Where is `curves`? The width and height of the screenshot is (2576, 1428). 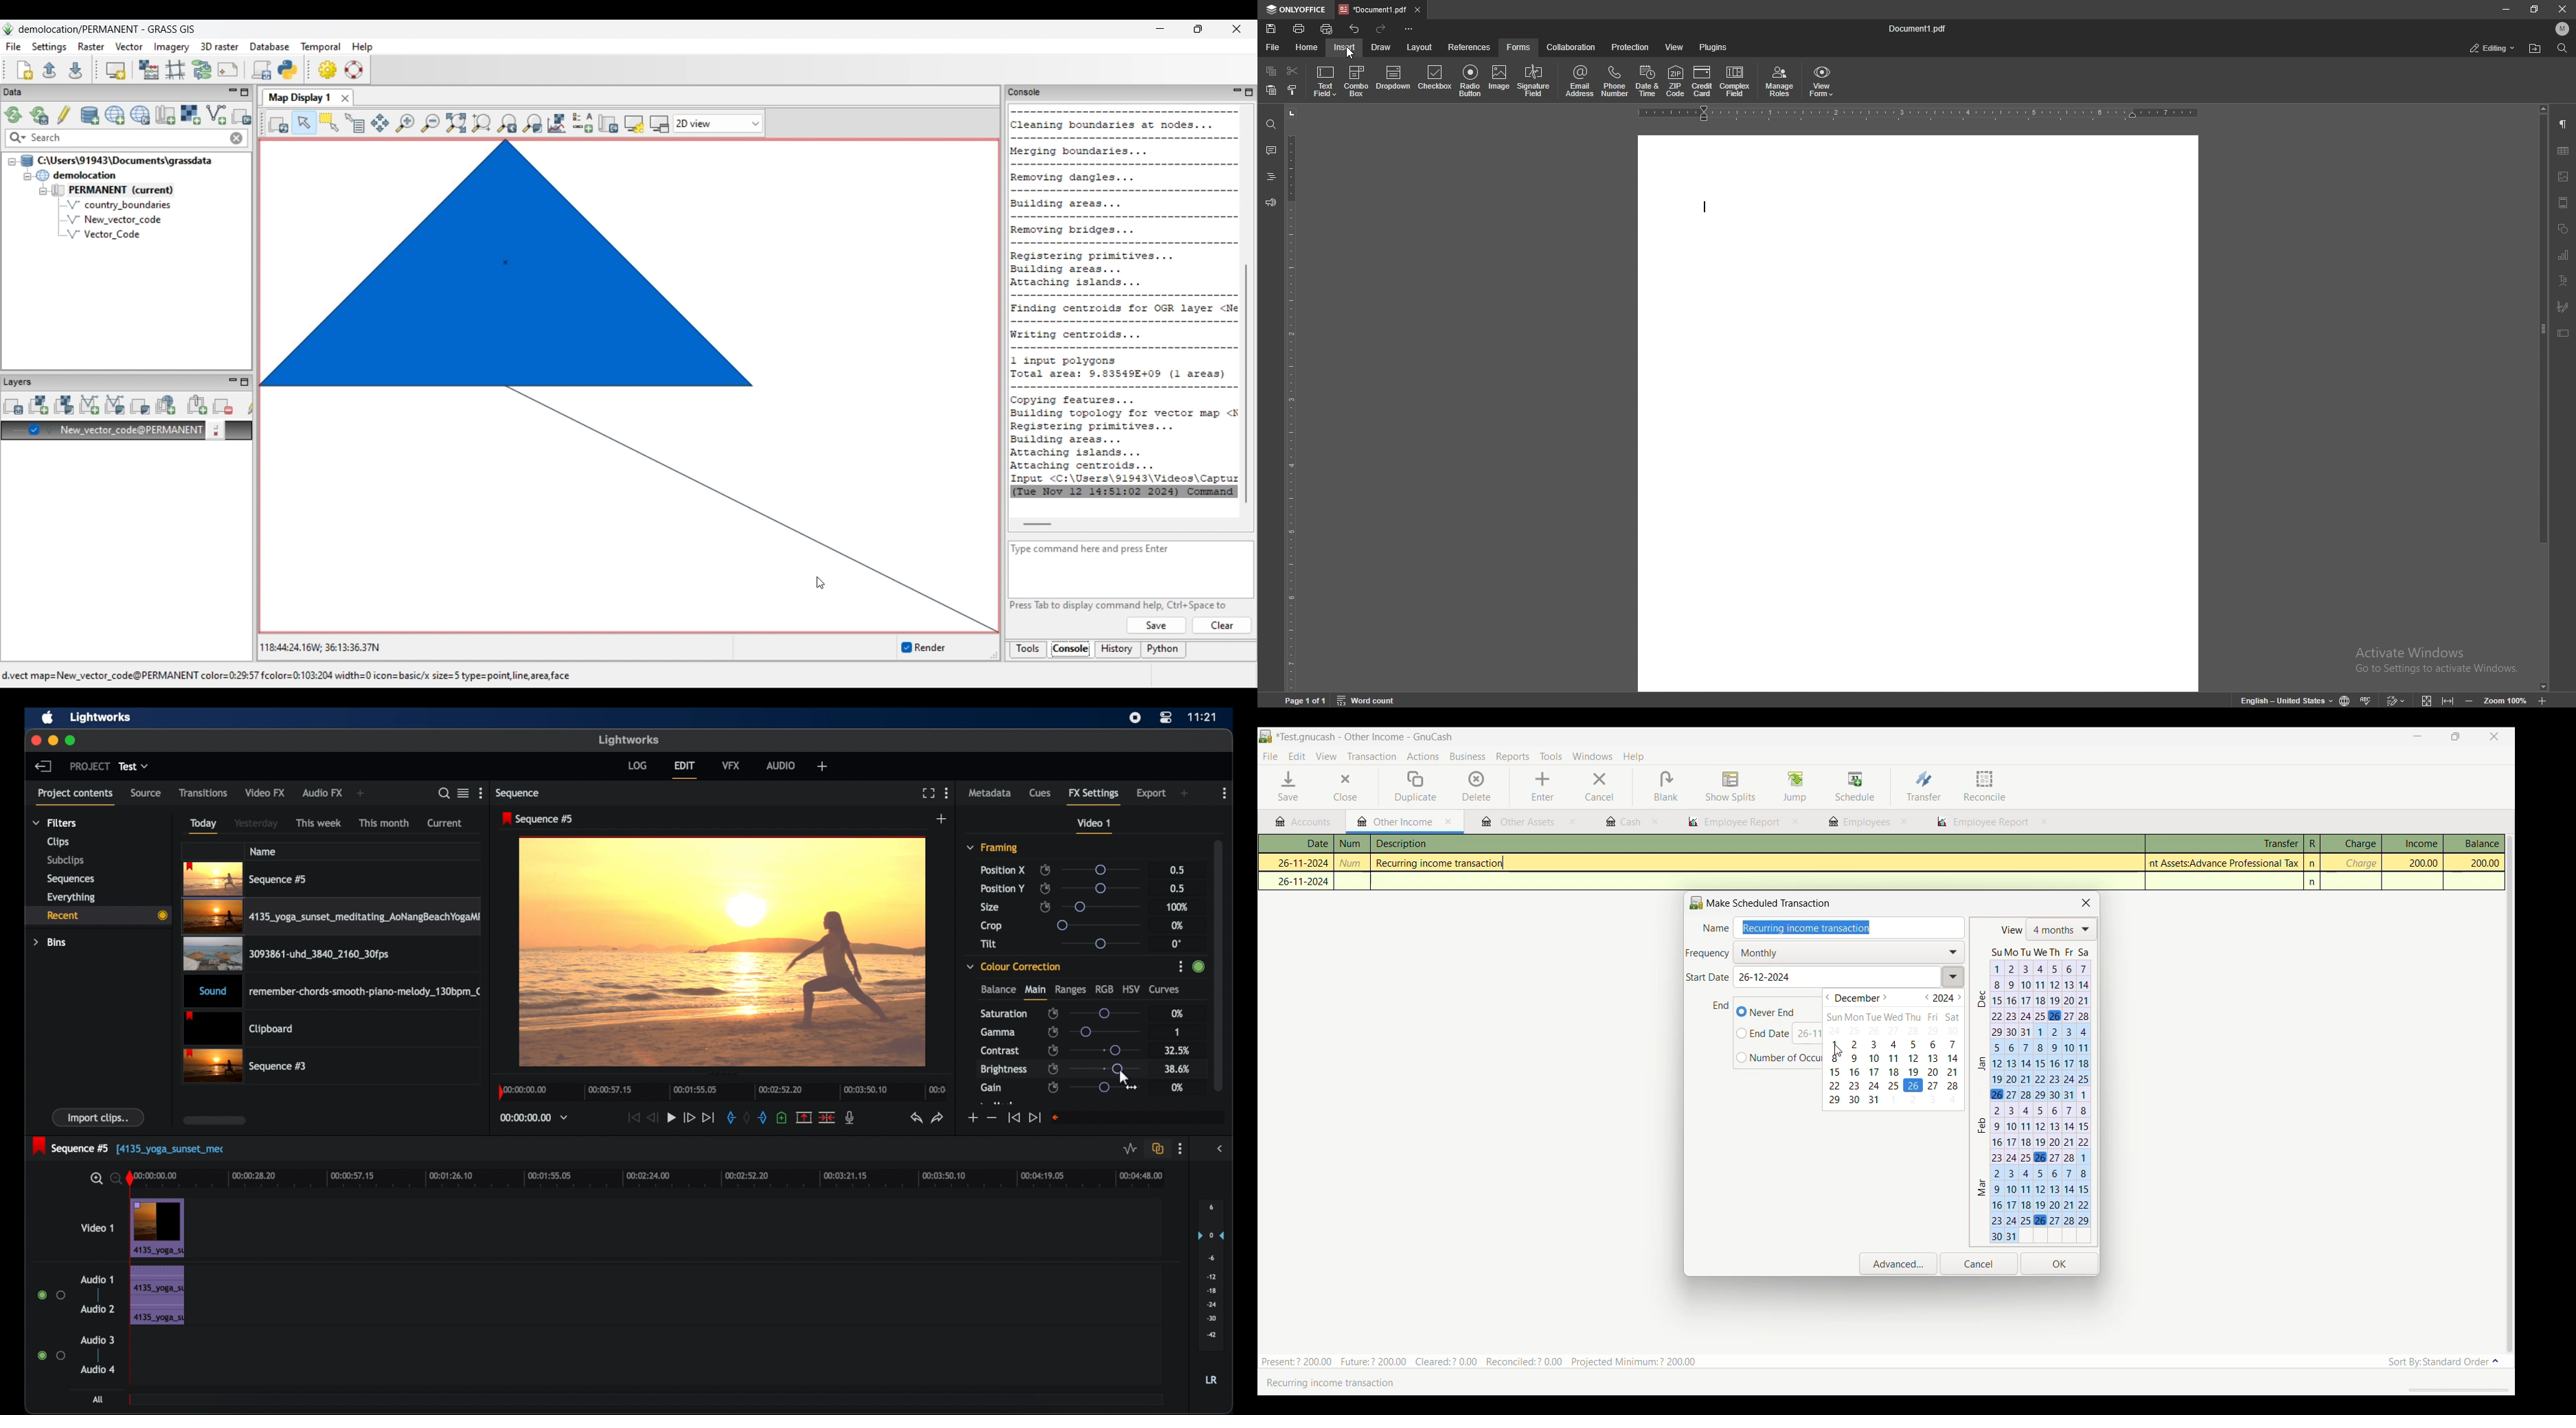
curves is located at coordinates (1165, 990).